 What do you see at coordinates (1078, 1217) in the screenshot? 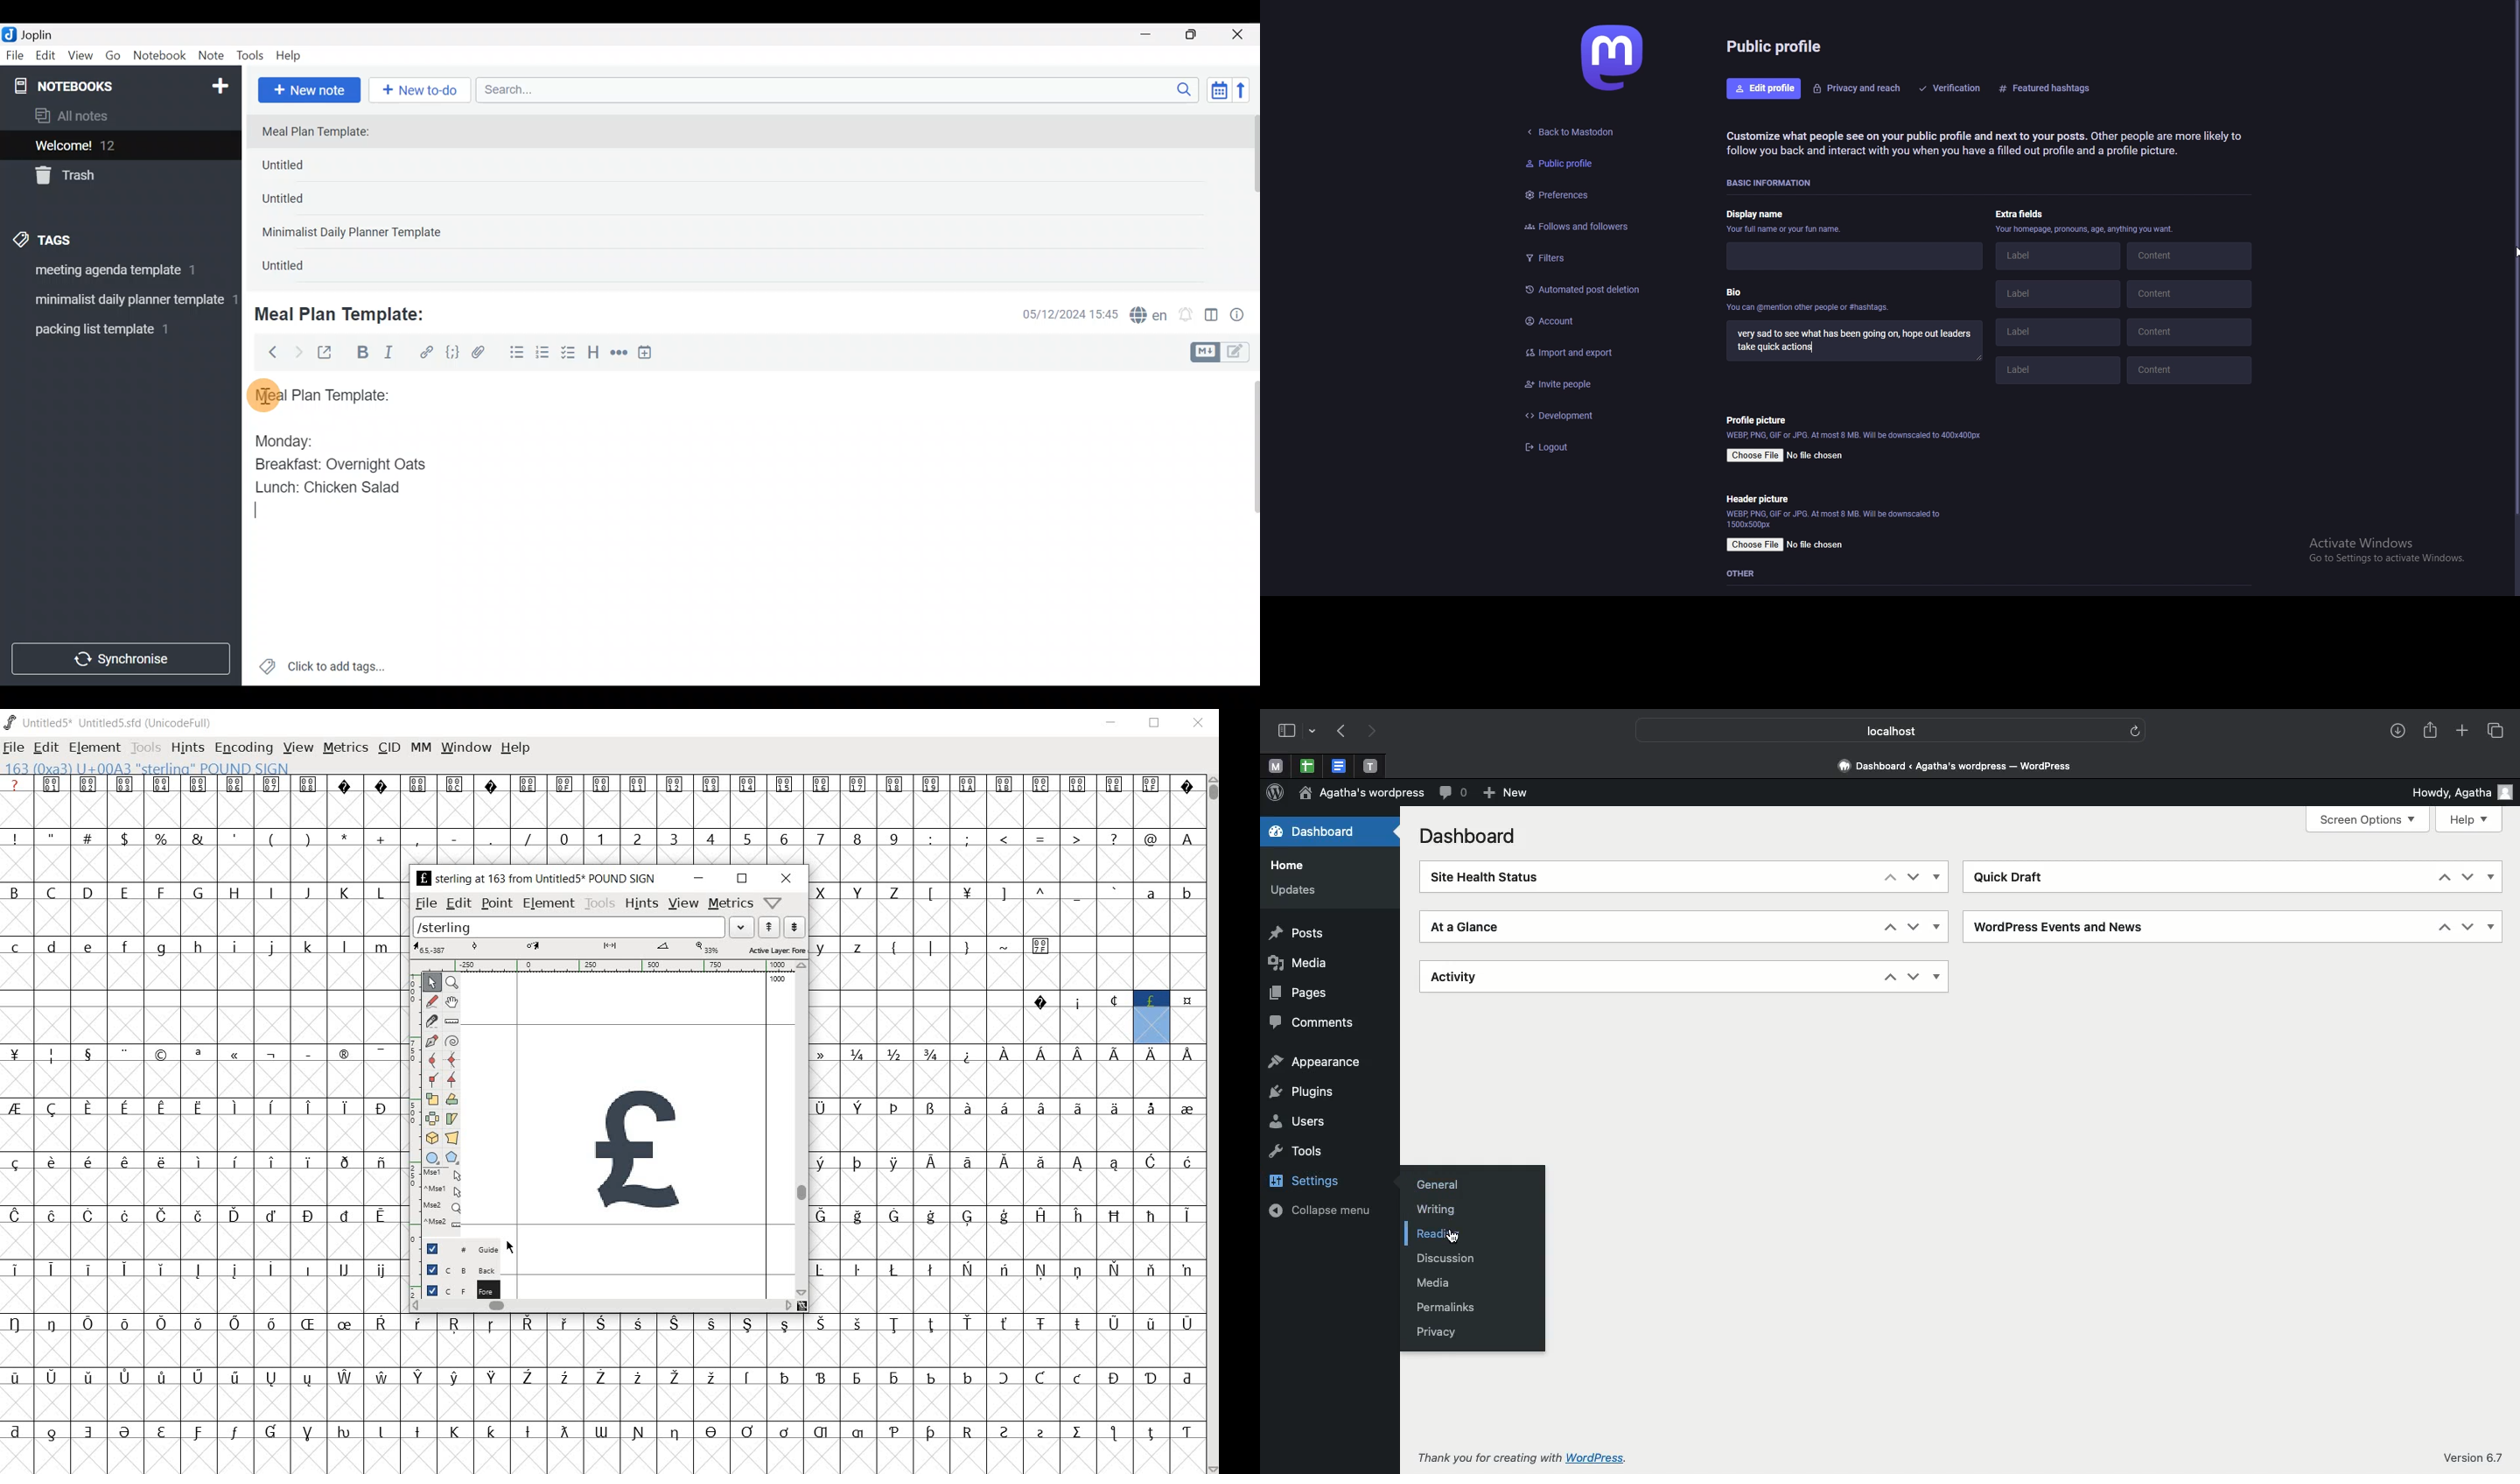
I see `Symbol` at bounding box center [1078, 1217].